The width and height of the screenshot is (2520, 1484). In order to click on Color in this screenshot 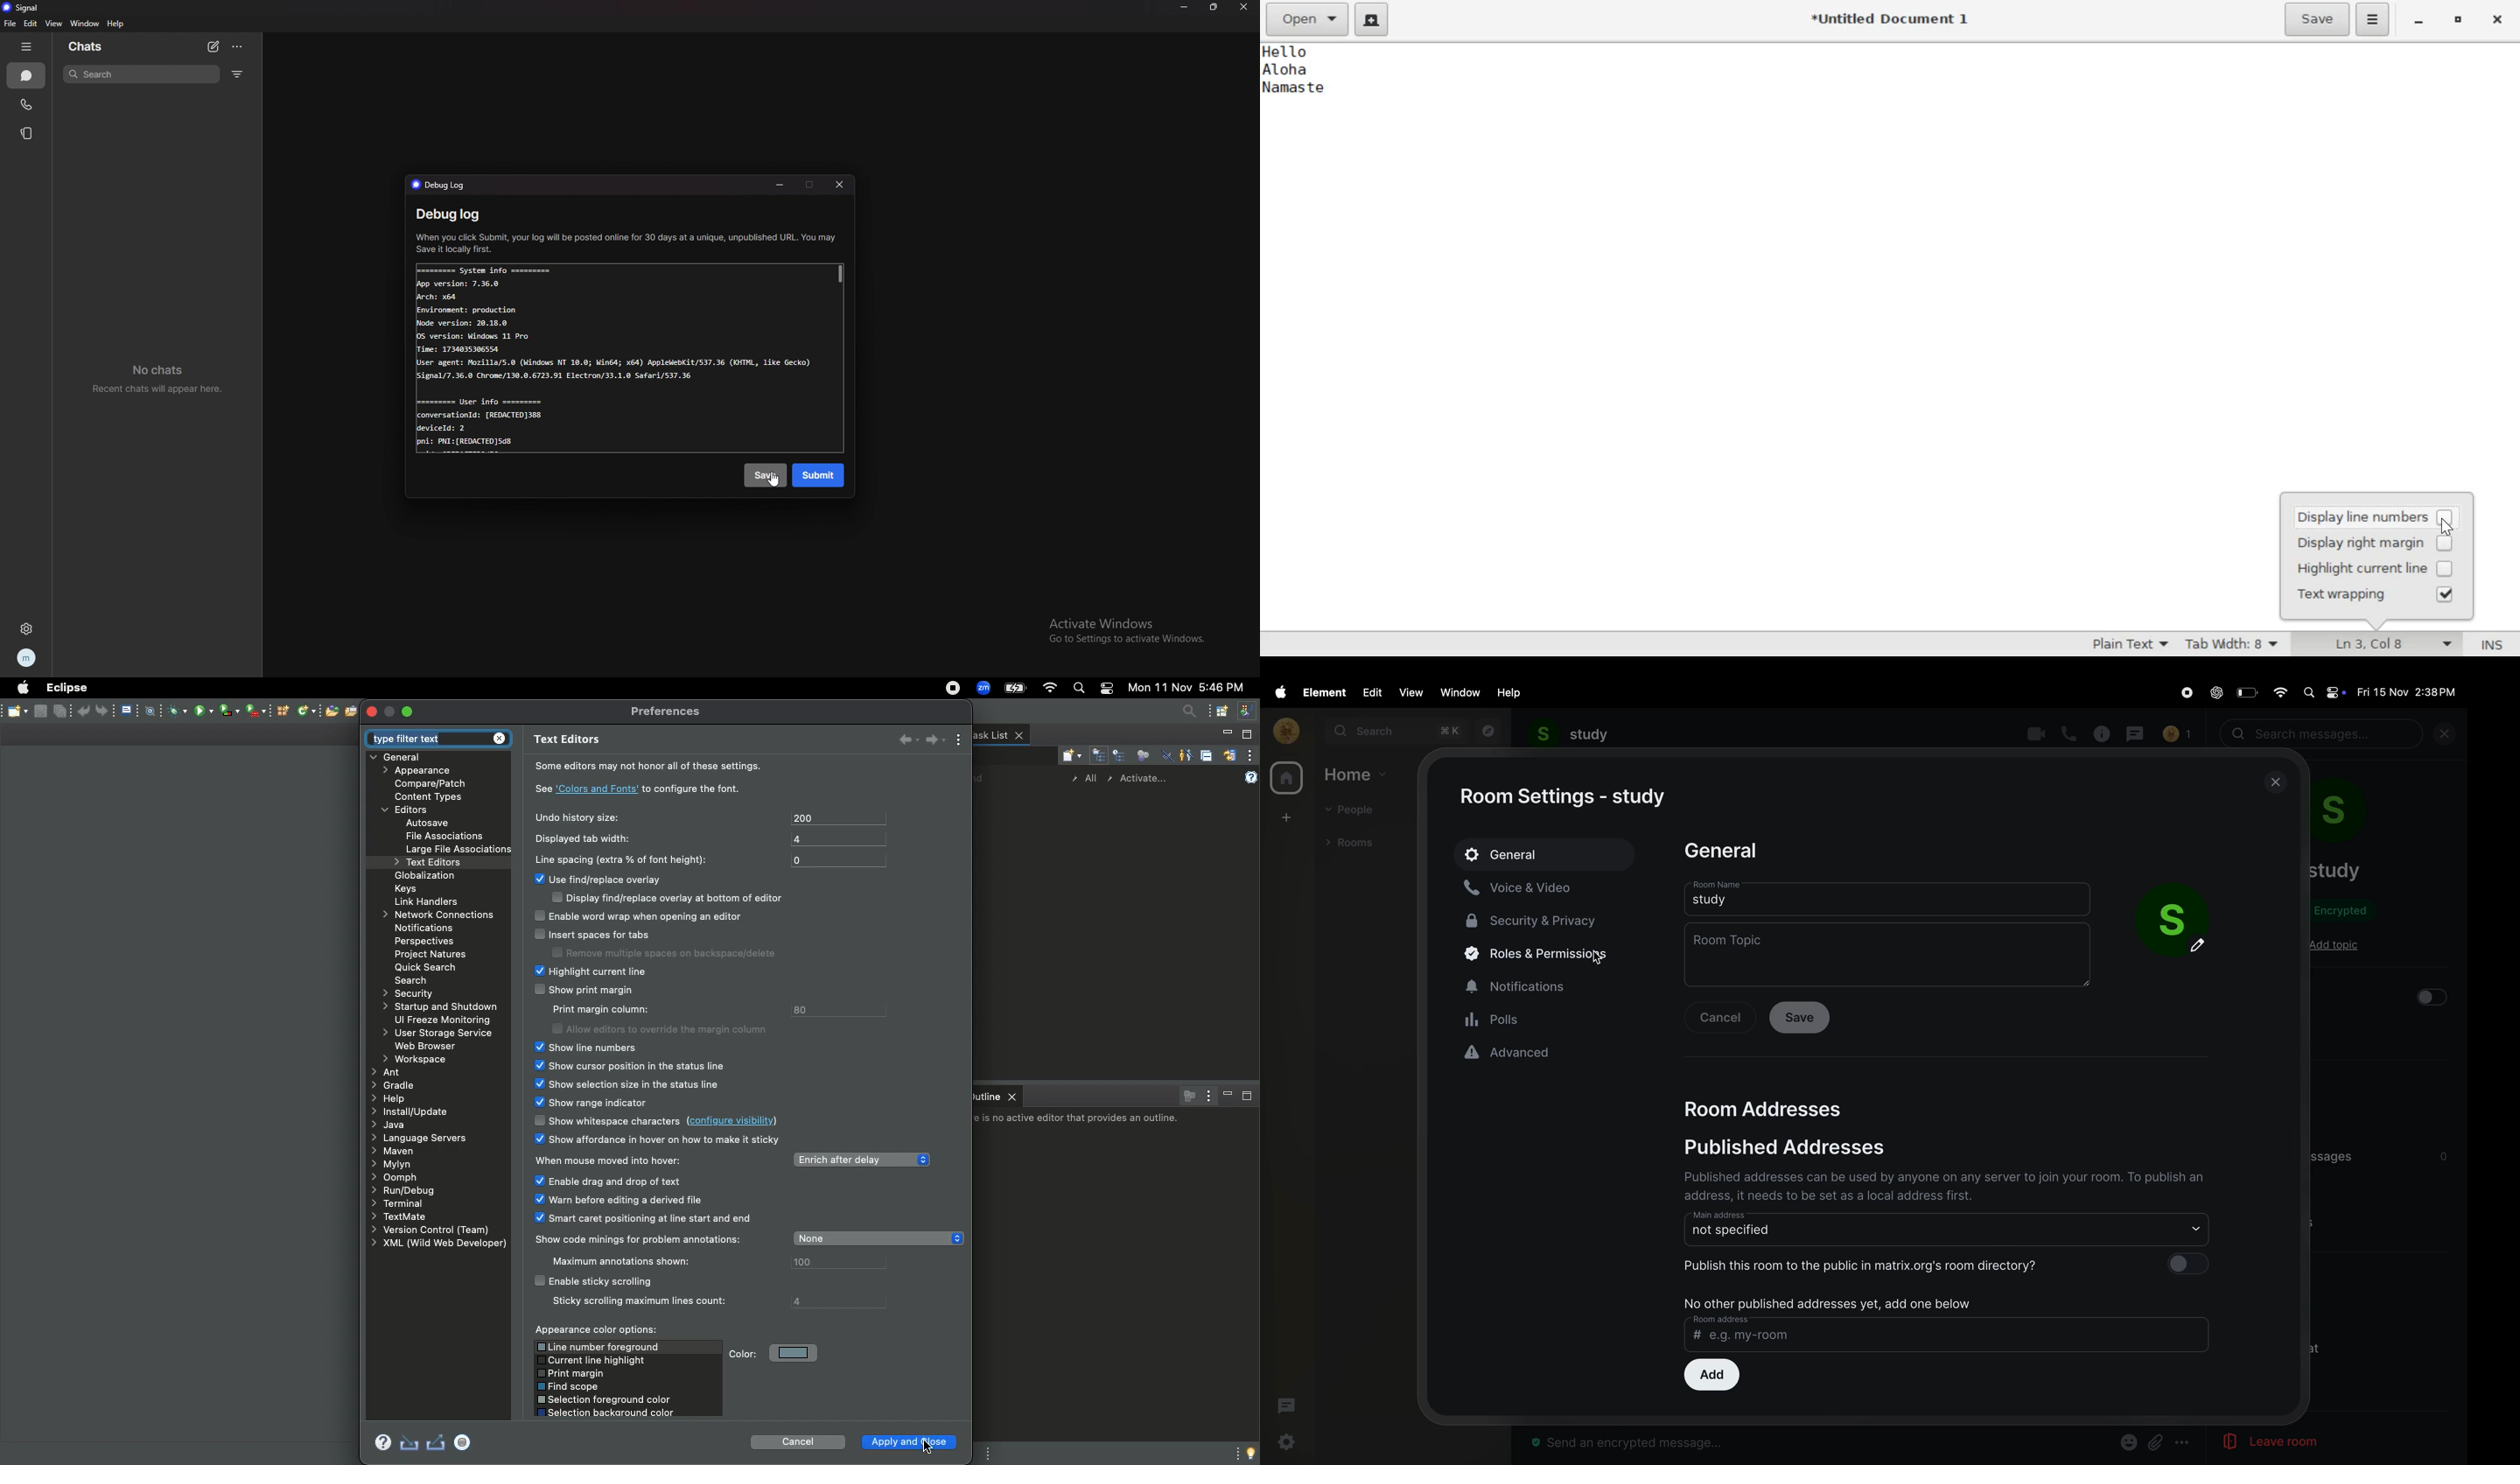, I will do `click(774, 1351)`.